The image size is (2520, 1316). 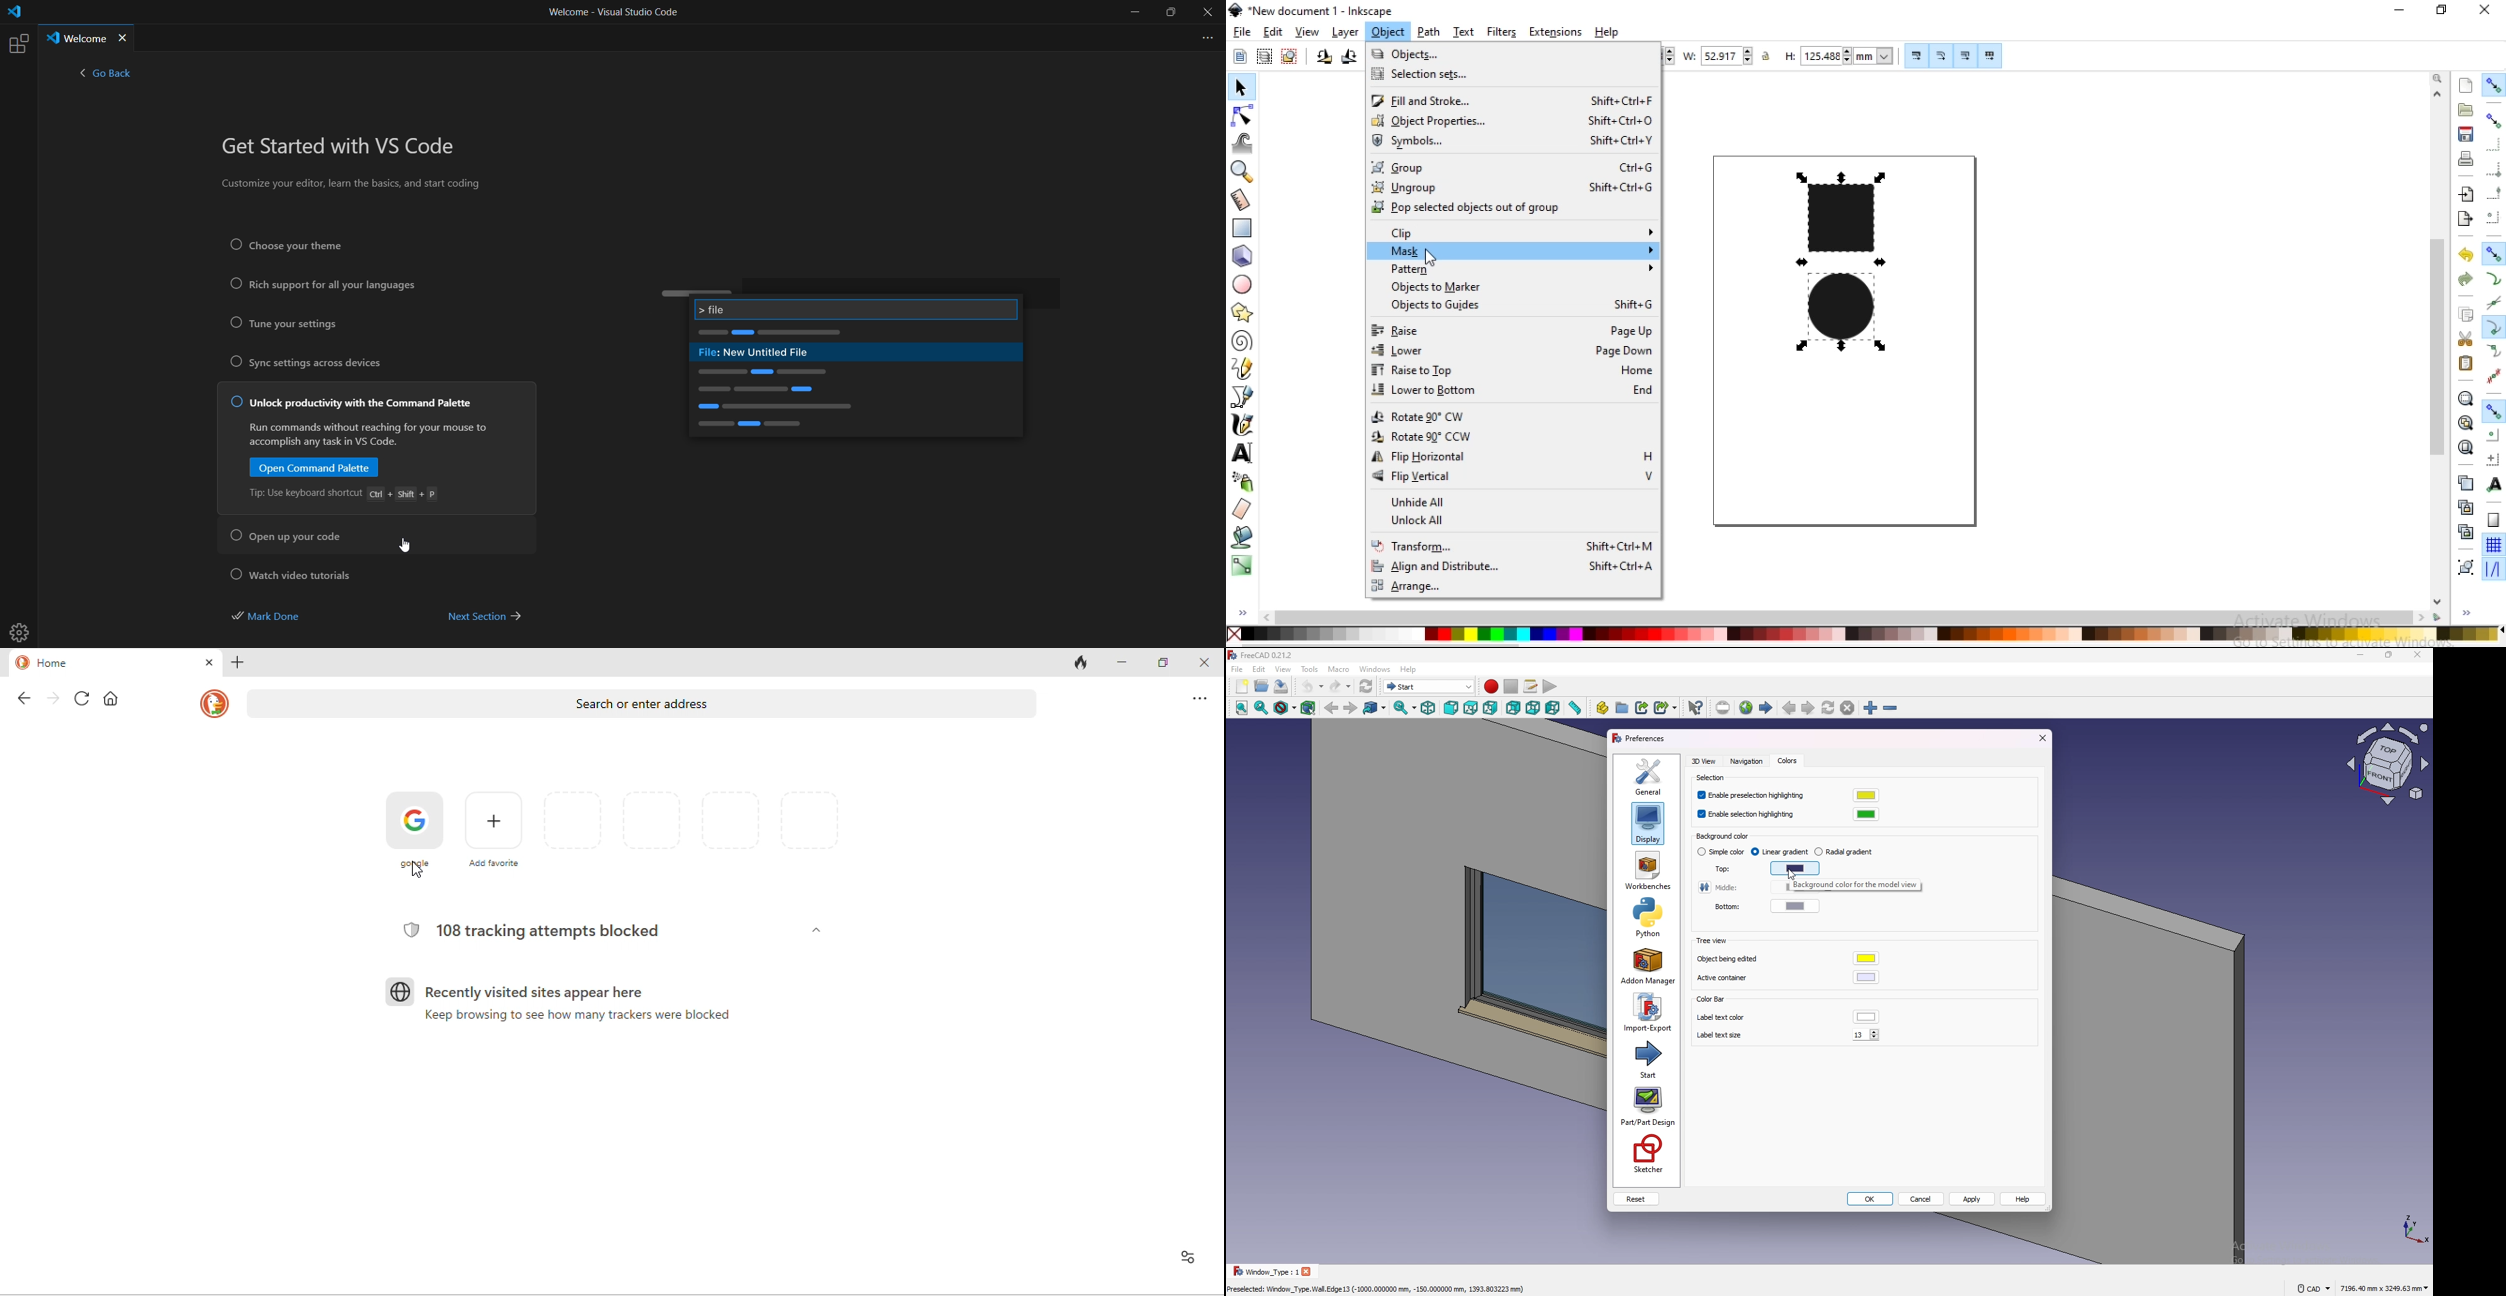 I want to click on width of selection, so click(x=1720, y=56).